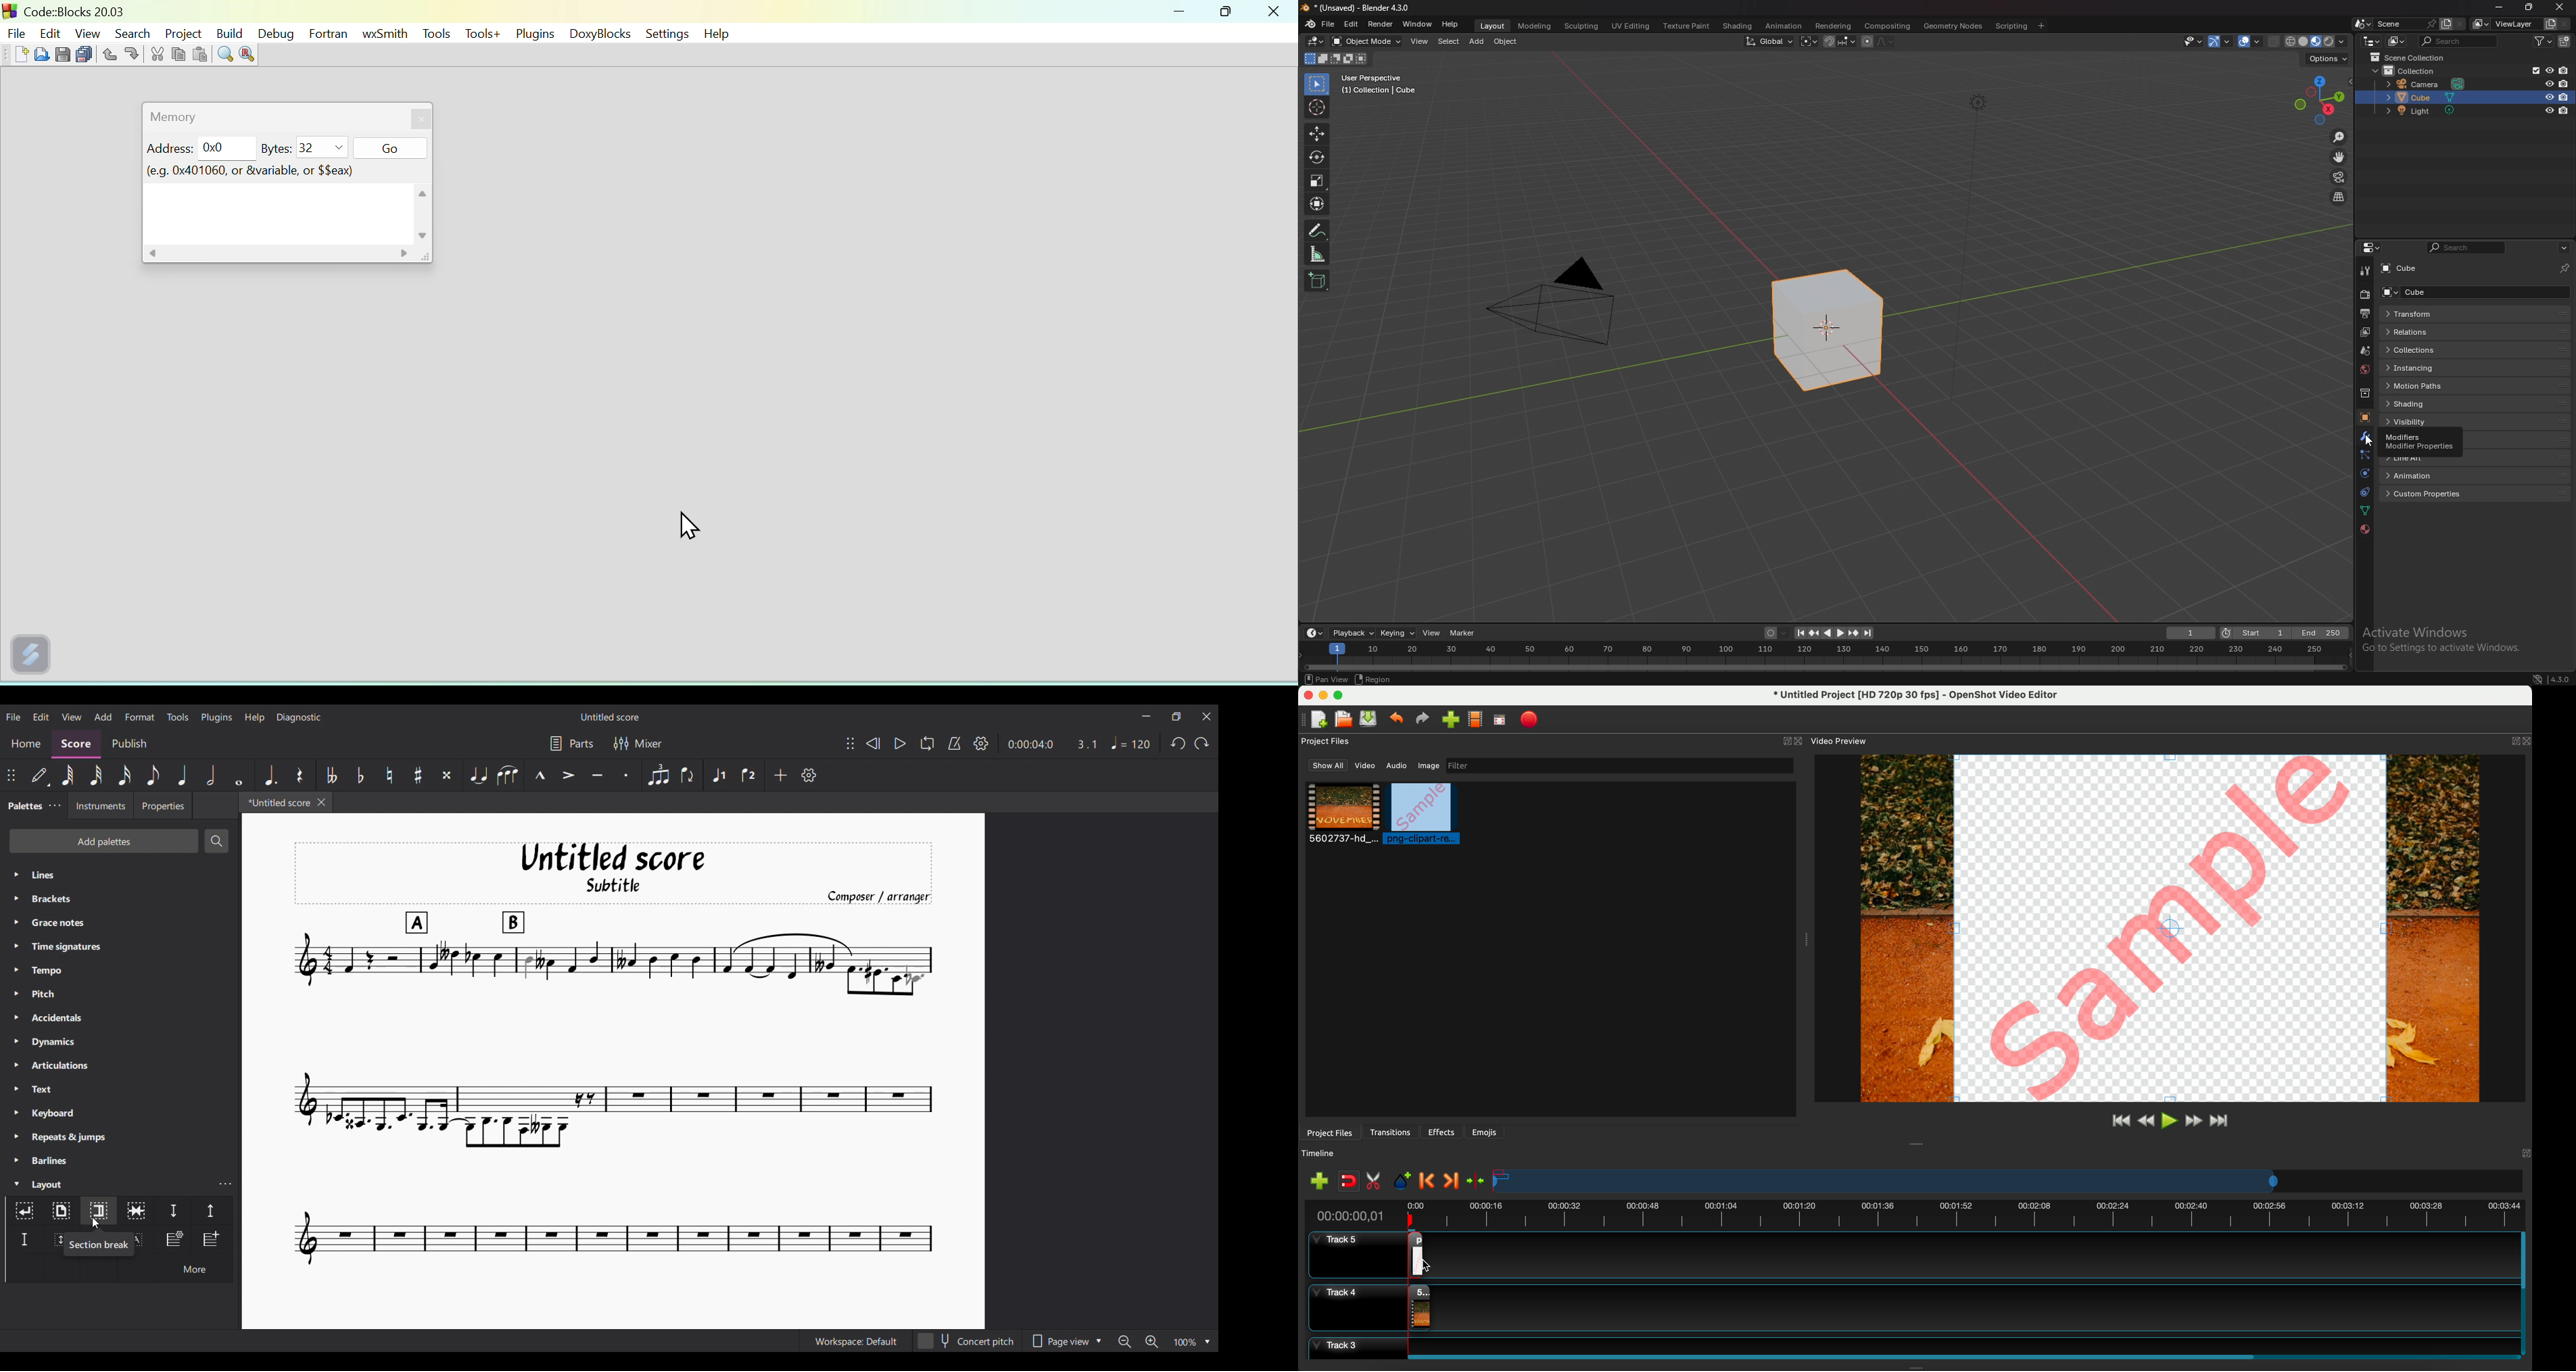 This screenshot has width=2576, height=1372. Describe the element at coordinates (2170, 1120) in the screenshot. I see `play` at that location.